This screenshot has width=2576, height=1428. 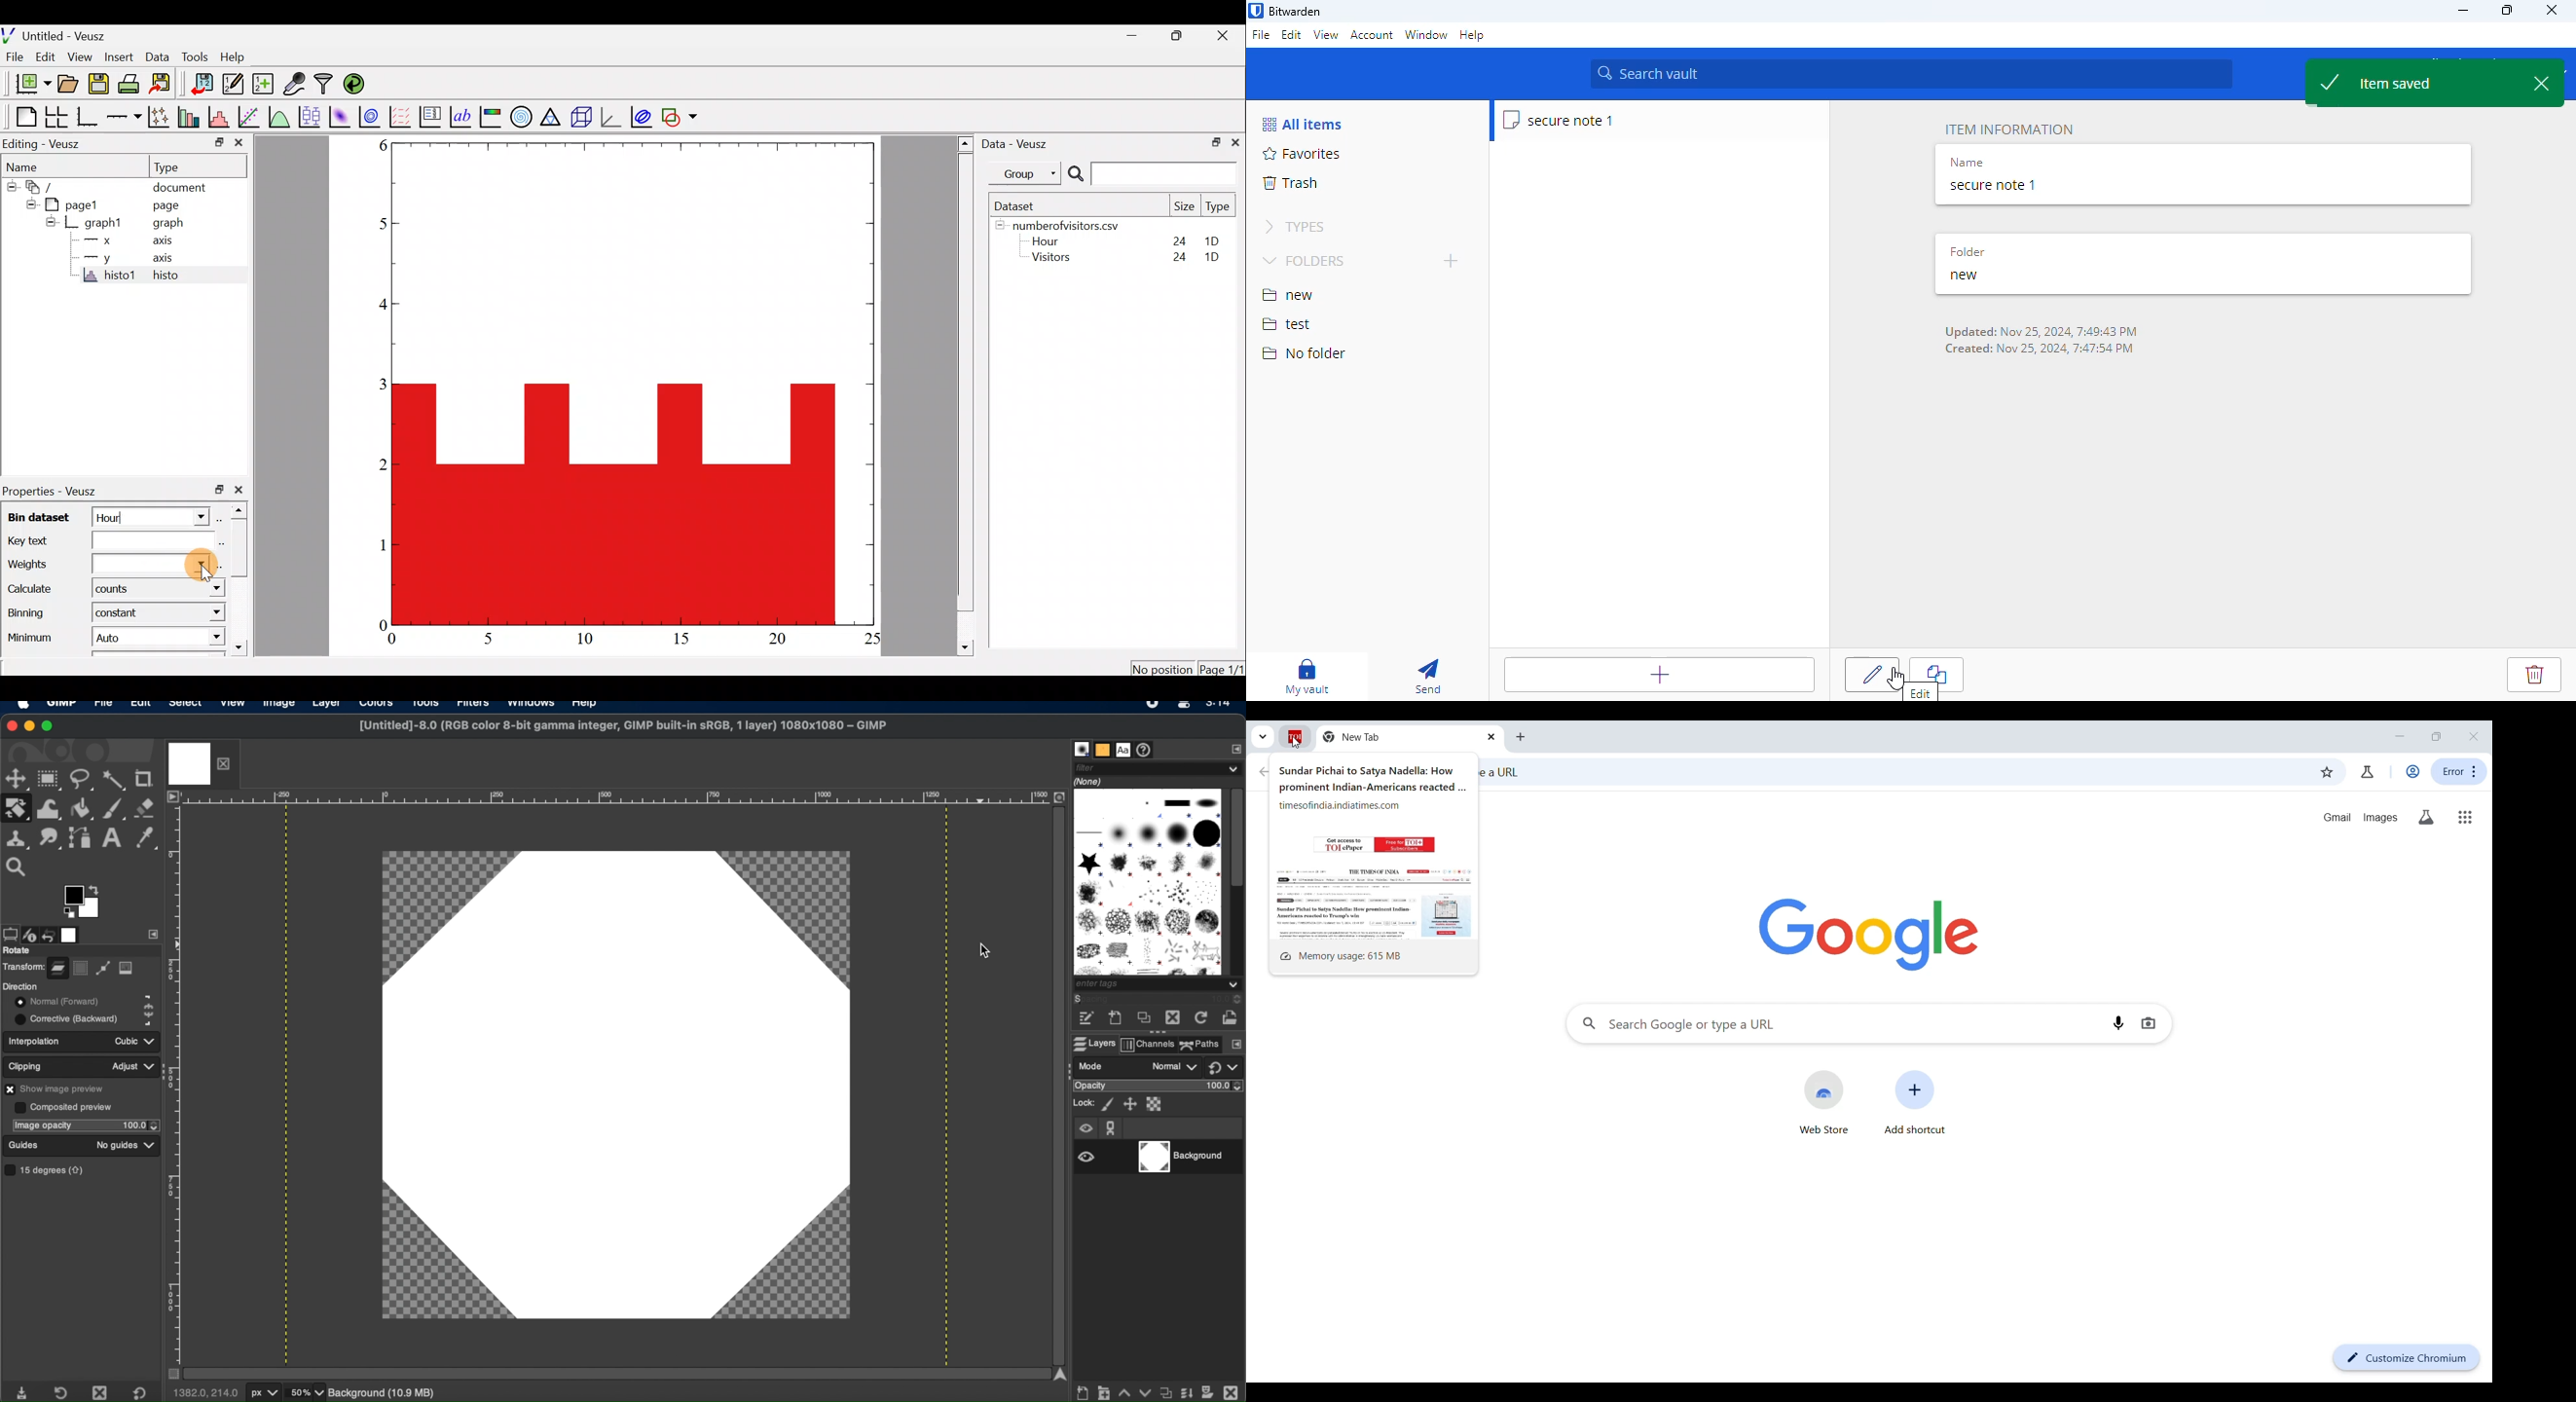 What do you see at coordinates (2473, 736) in the screenshot?
I see `Close interface` at bounding box center [2473, 736].